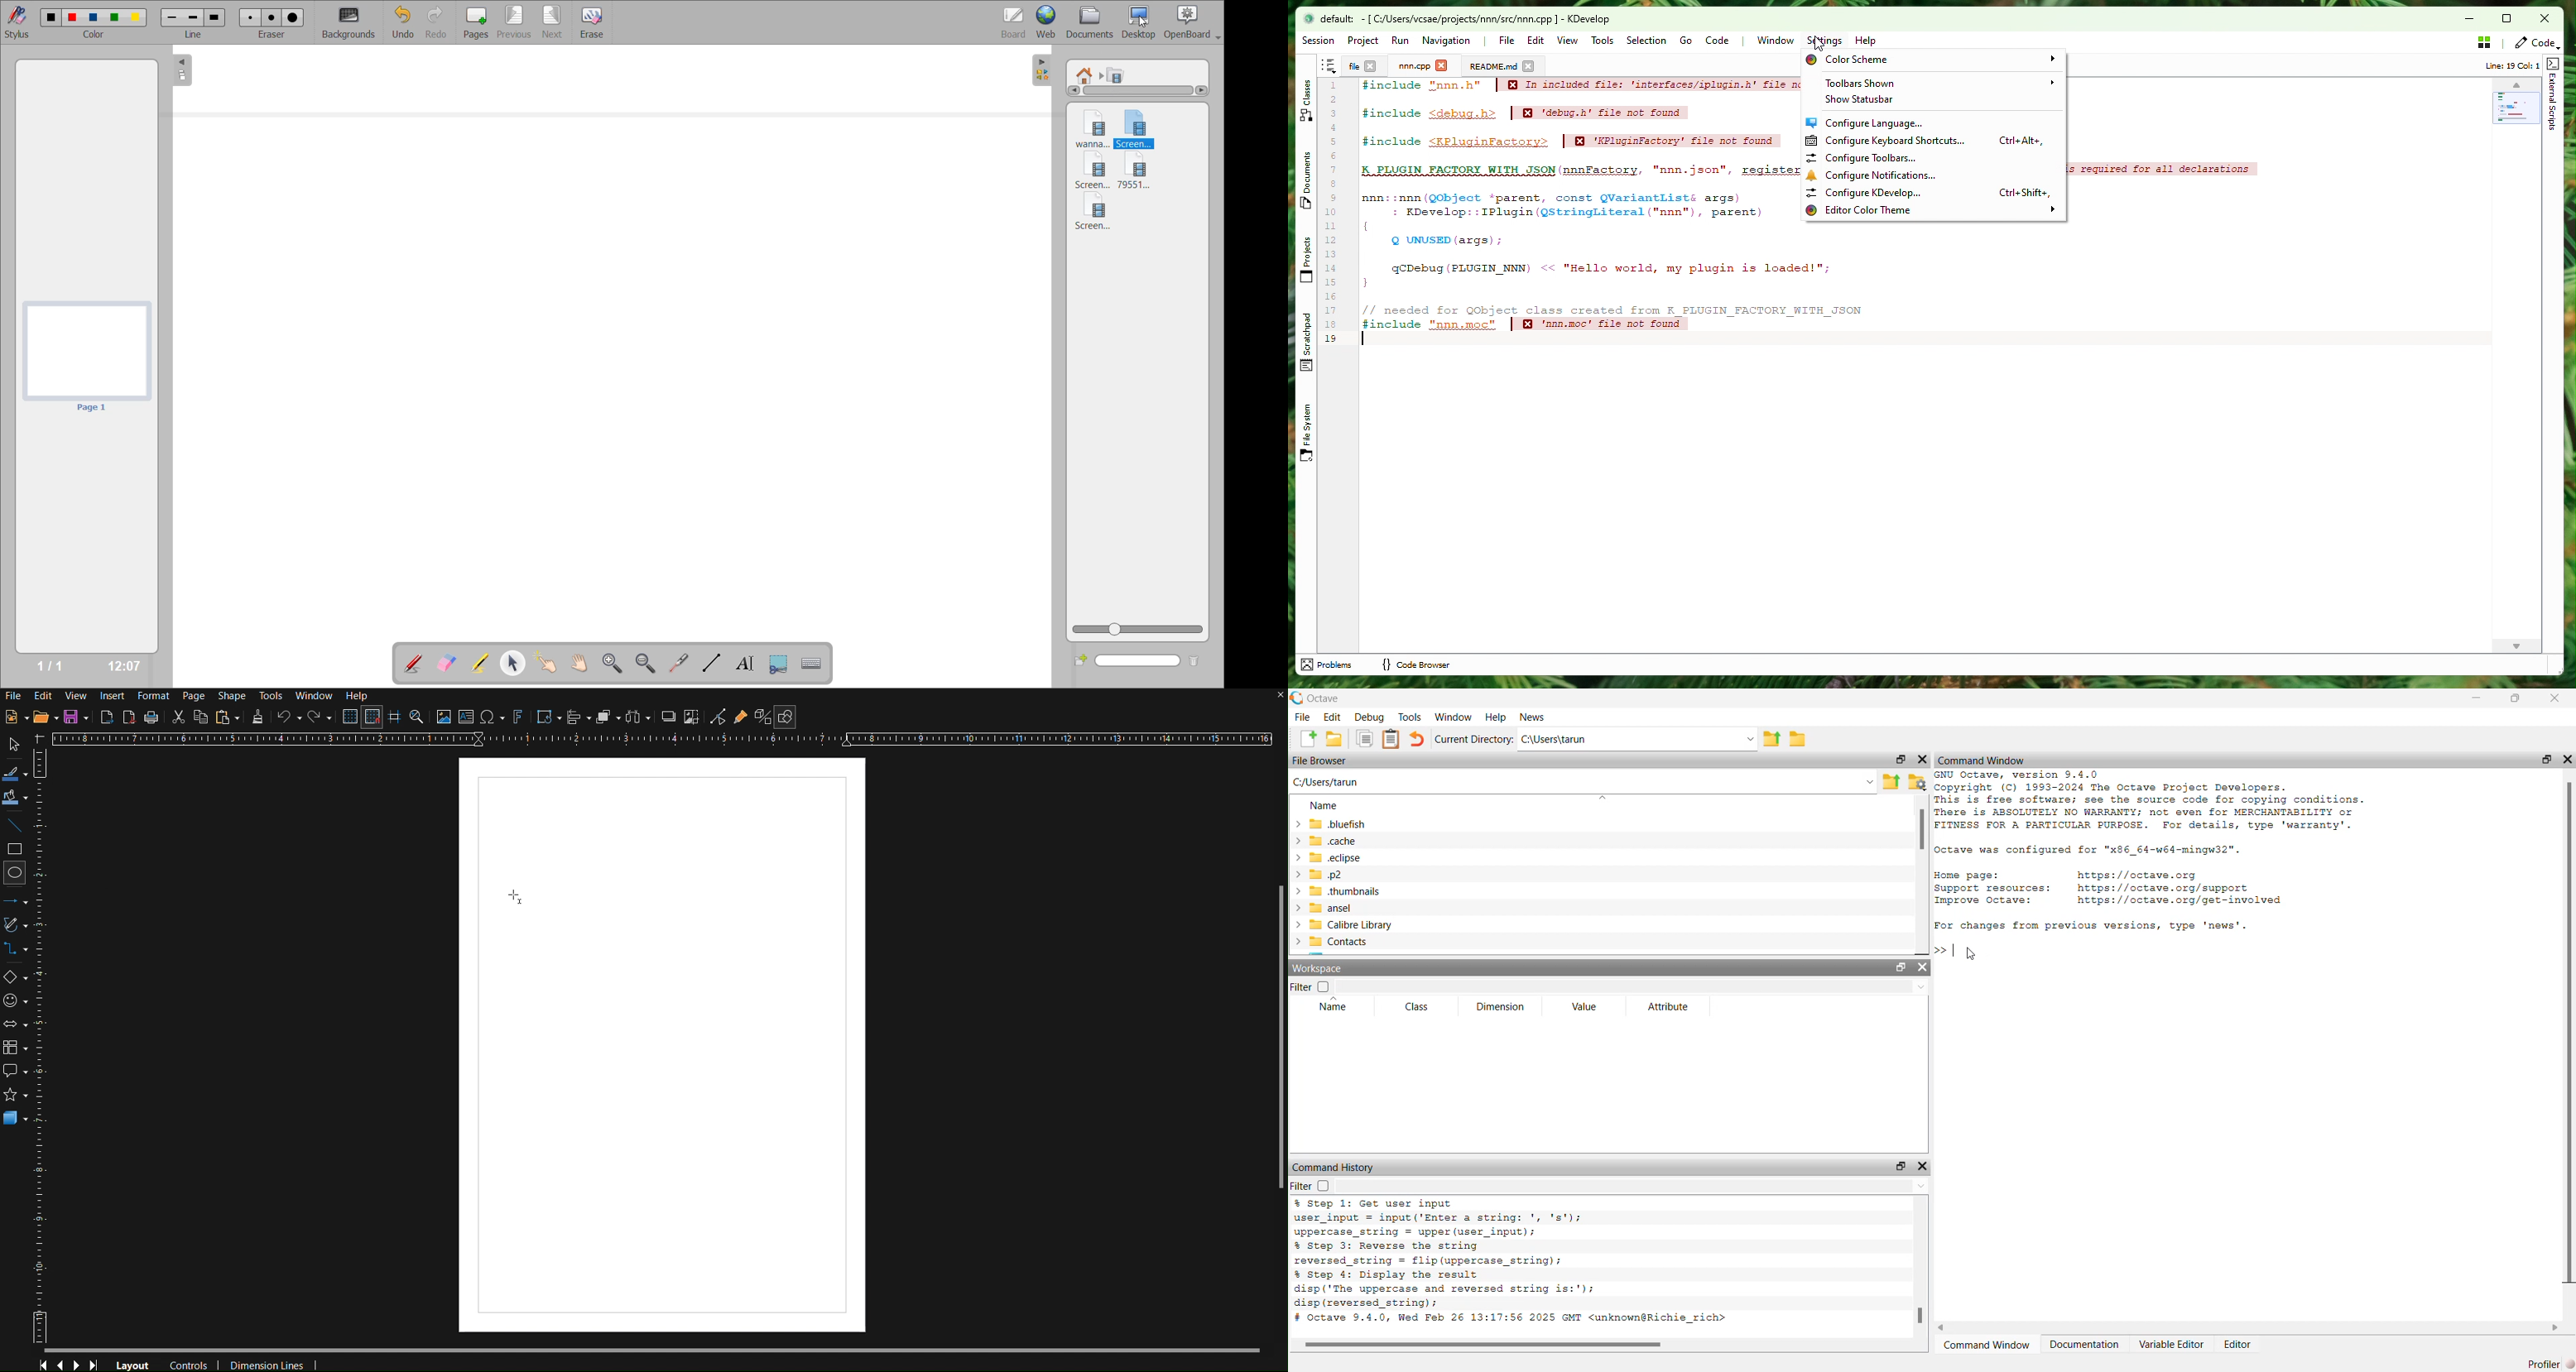 The image size is (2576, 1372). What do you see at coordinates (465, 718) in the screenshot?
I see `Insert Texbox` at bounding box center [465, 718].